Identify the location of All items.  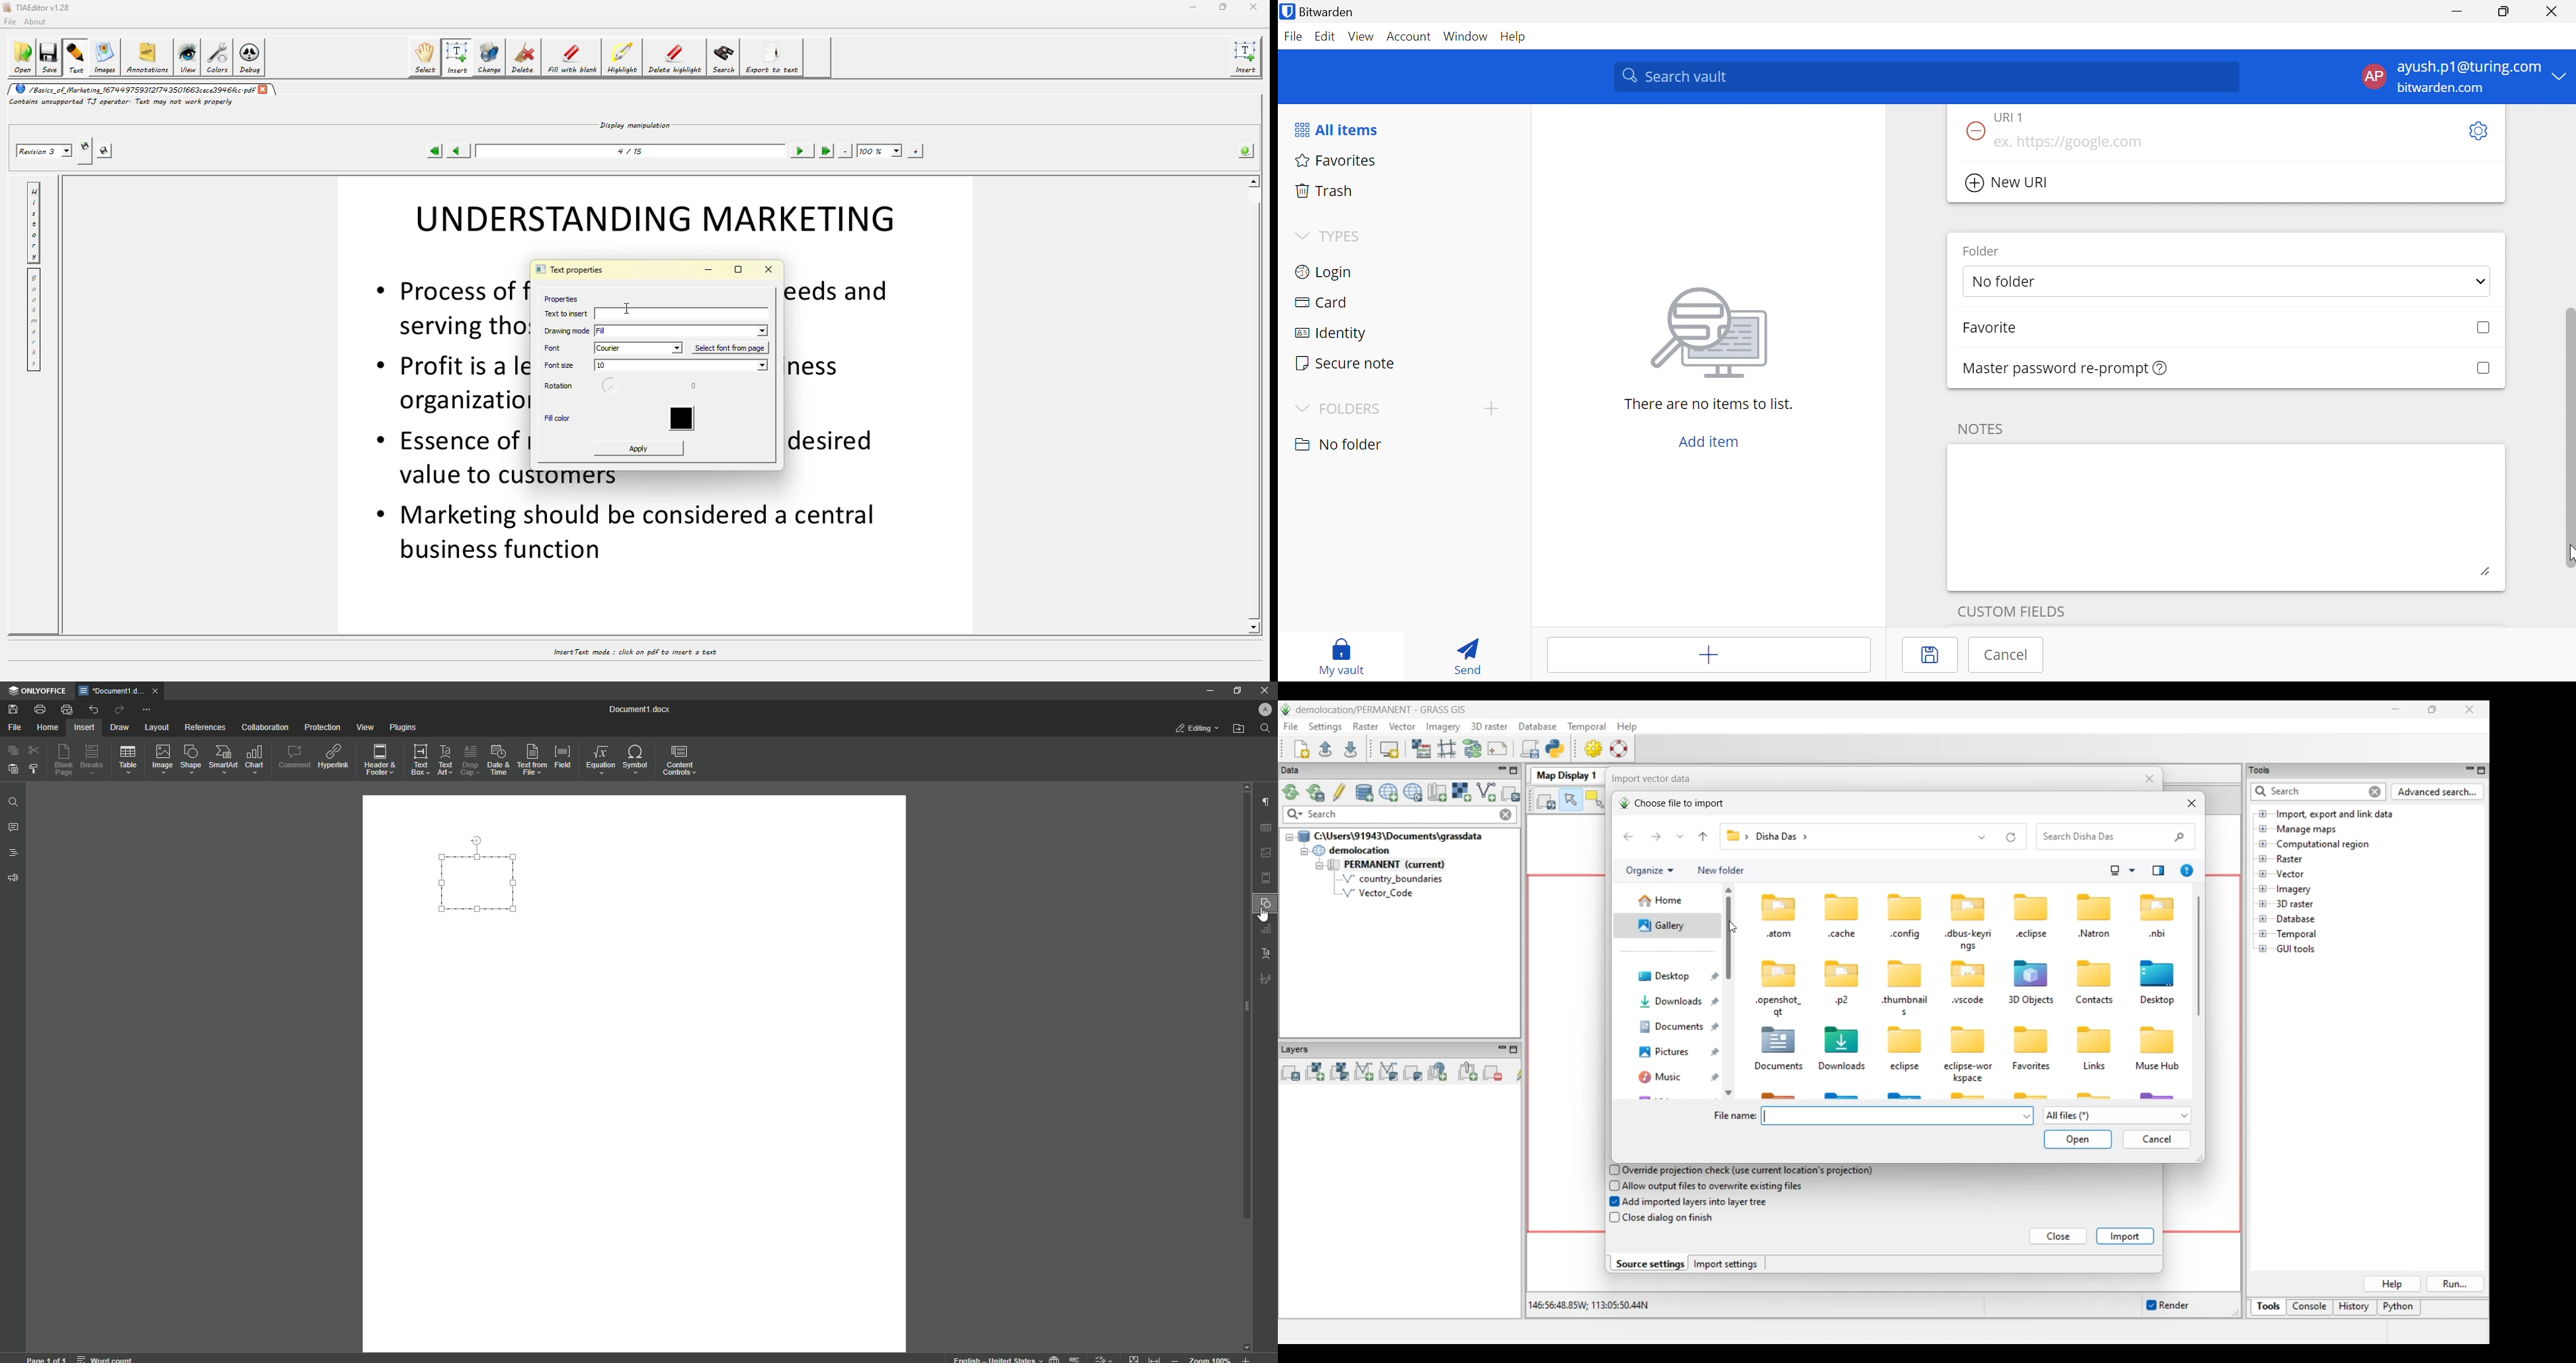
(1335, 130).